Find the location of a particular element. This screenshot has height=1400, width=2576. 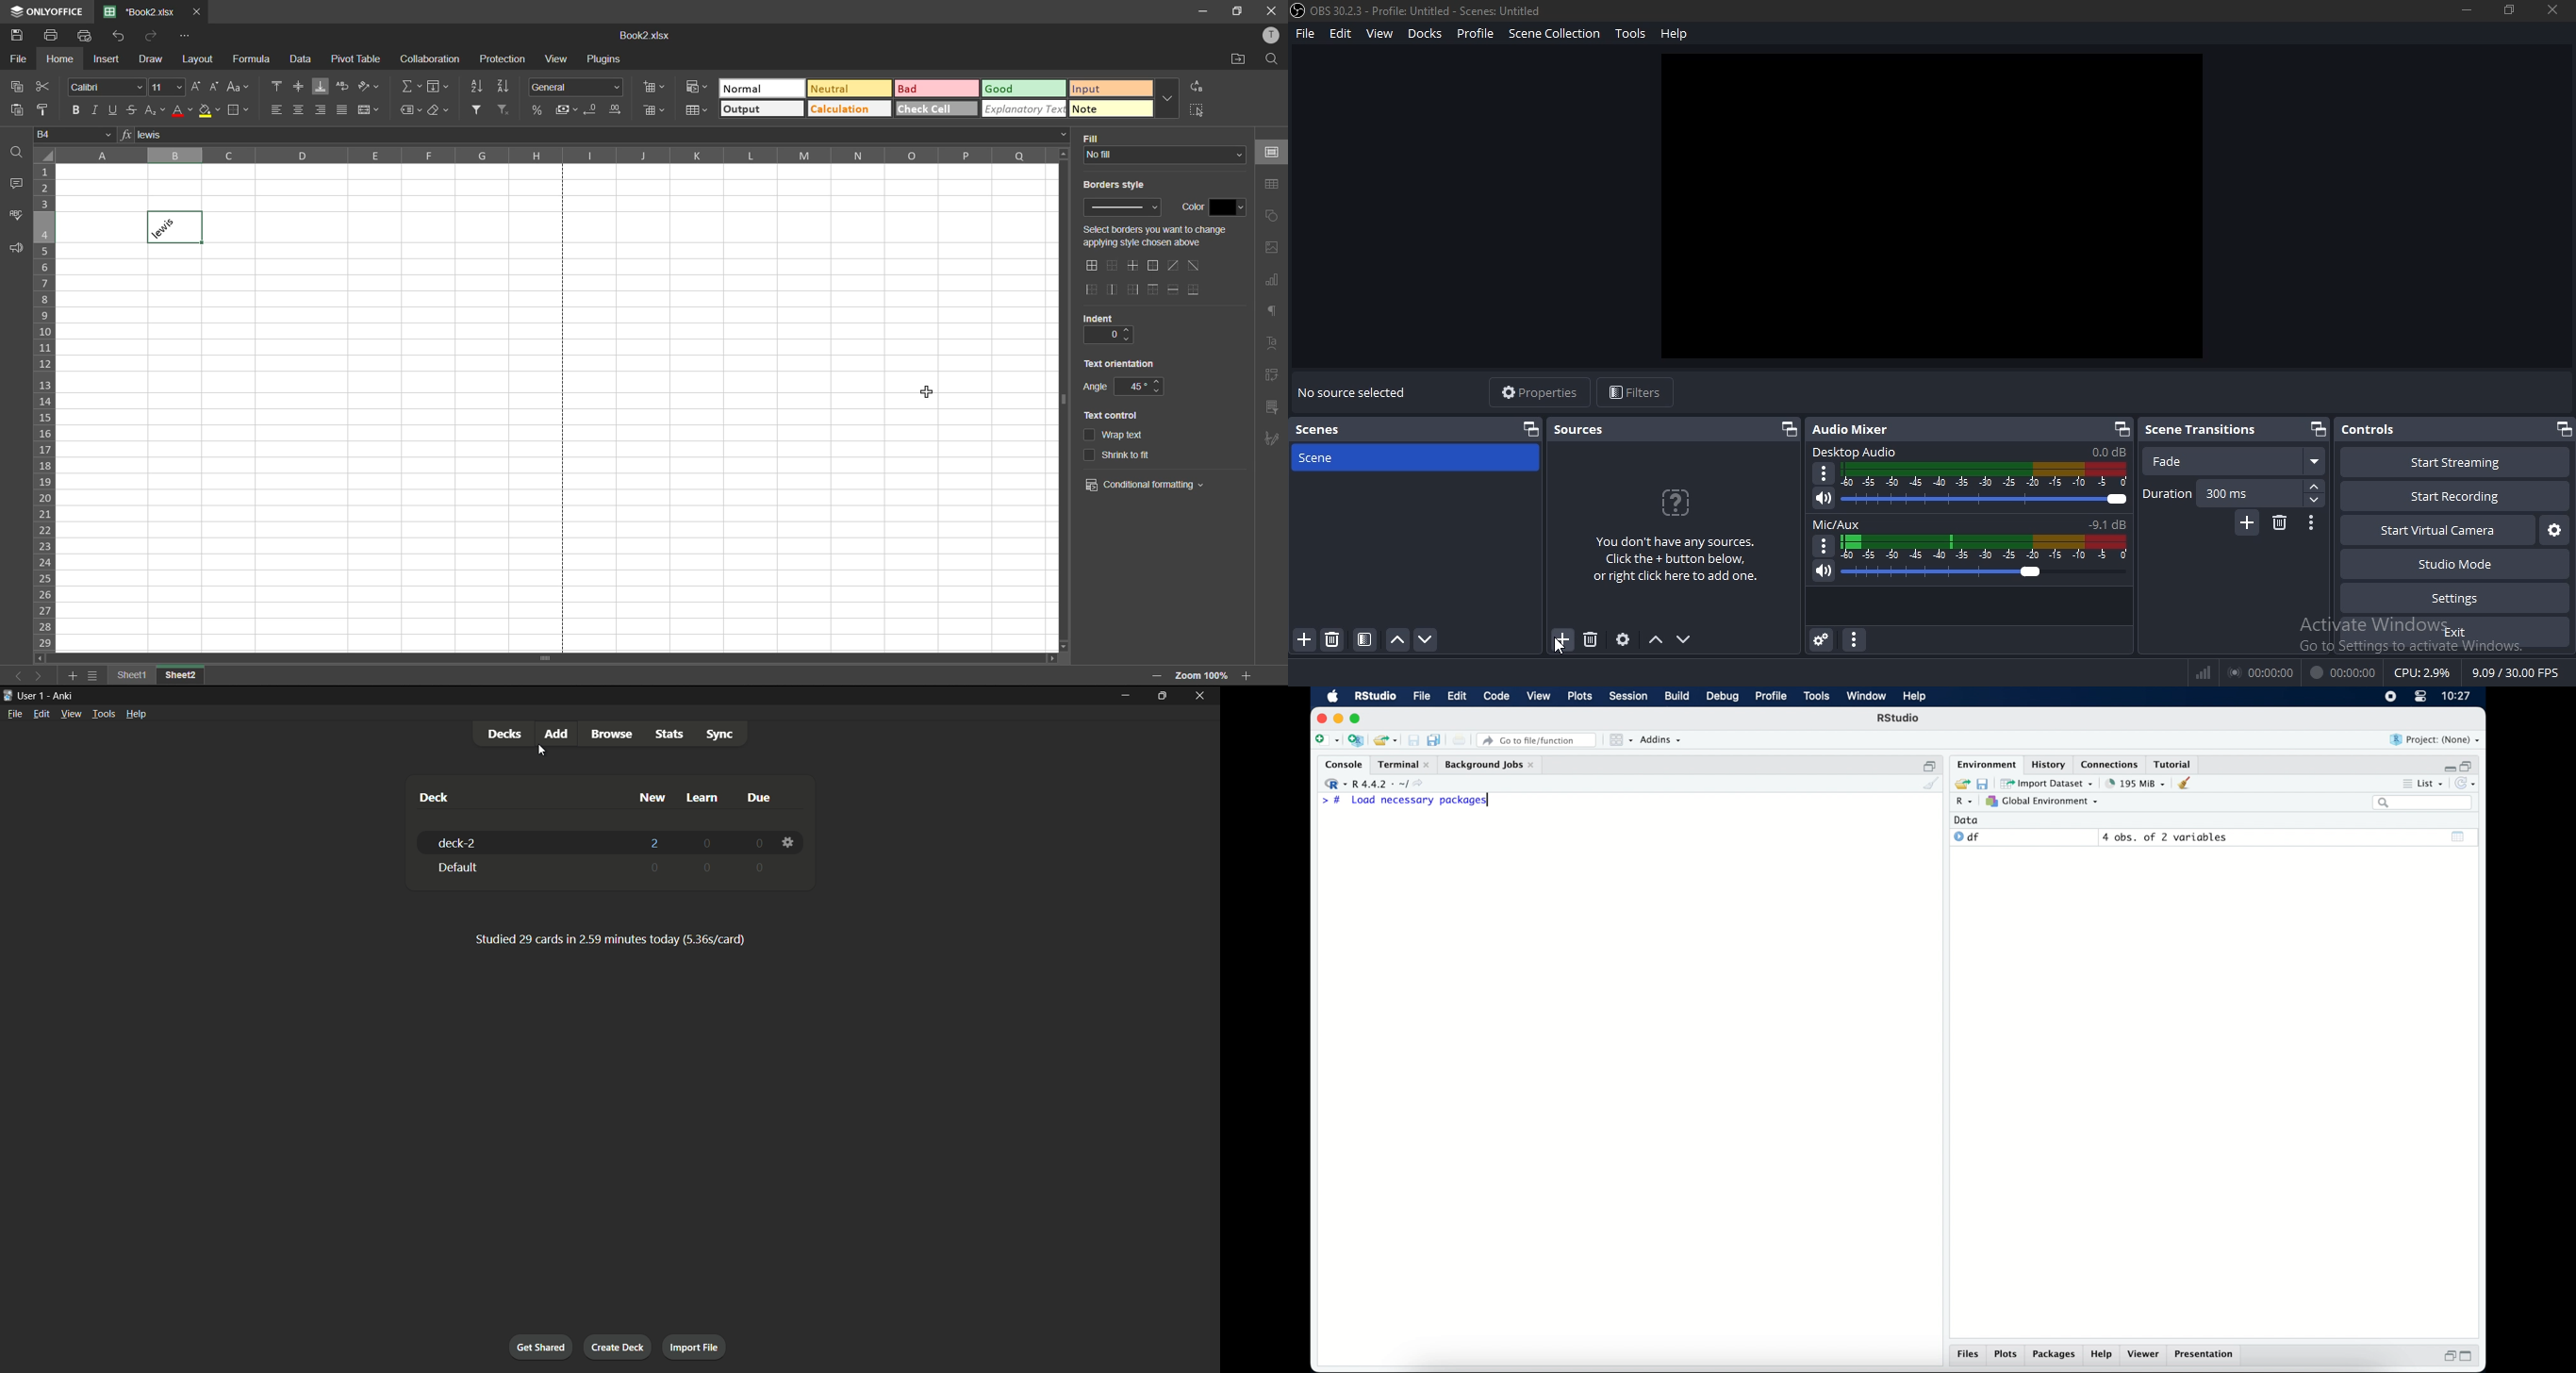

angle is located at coordinates (1093, 388).